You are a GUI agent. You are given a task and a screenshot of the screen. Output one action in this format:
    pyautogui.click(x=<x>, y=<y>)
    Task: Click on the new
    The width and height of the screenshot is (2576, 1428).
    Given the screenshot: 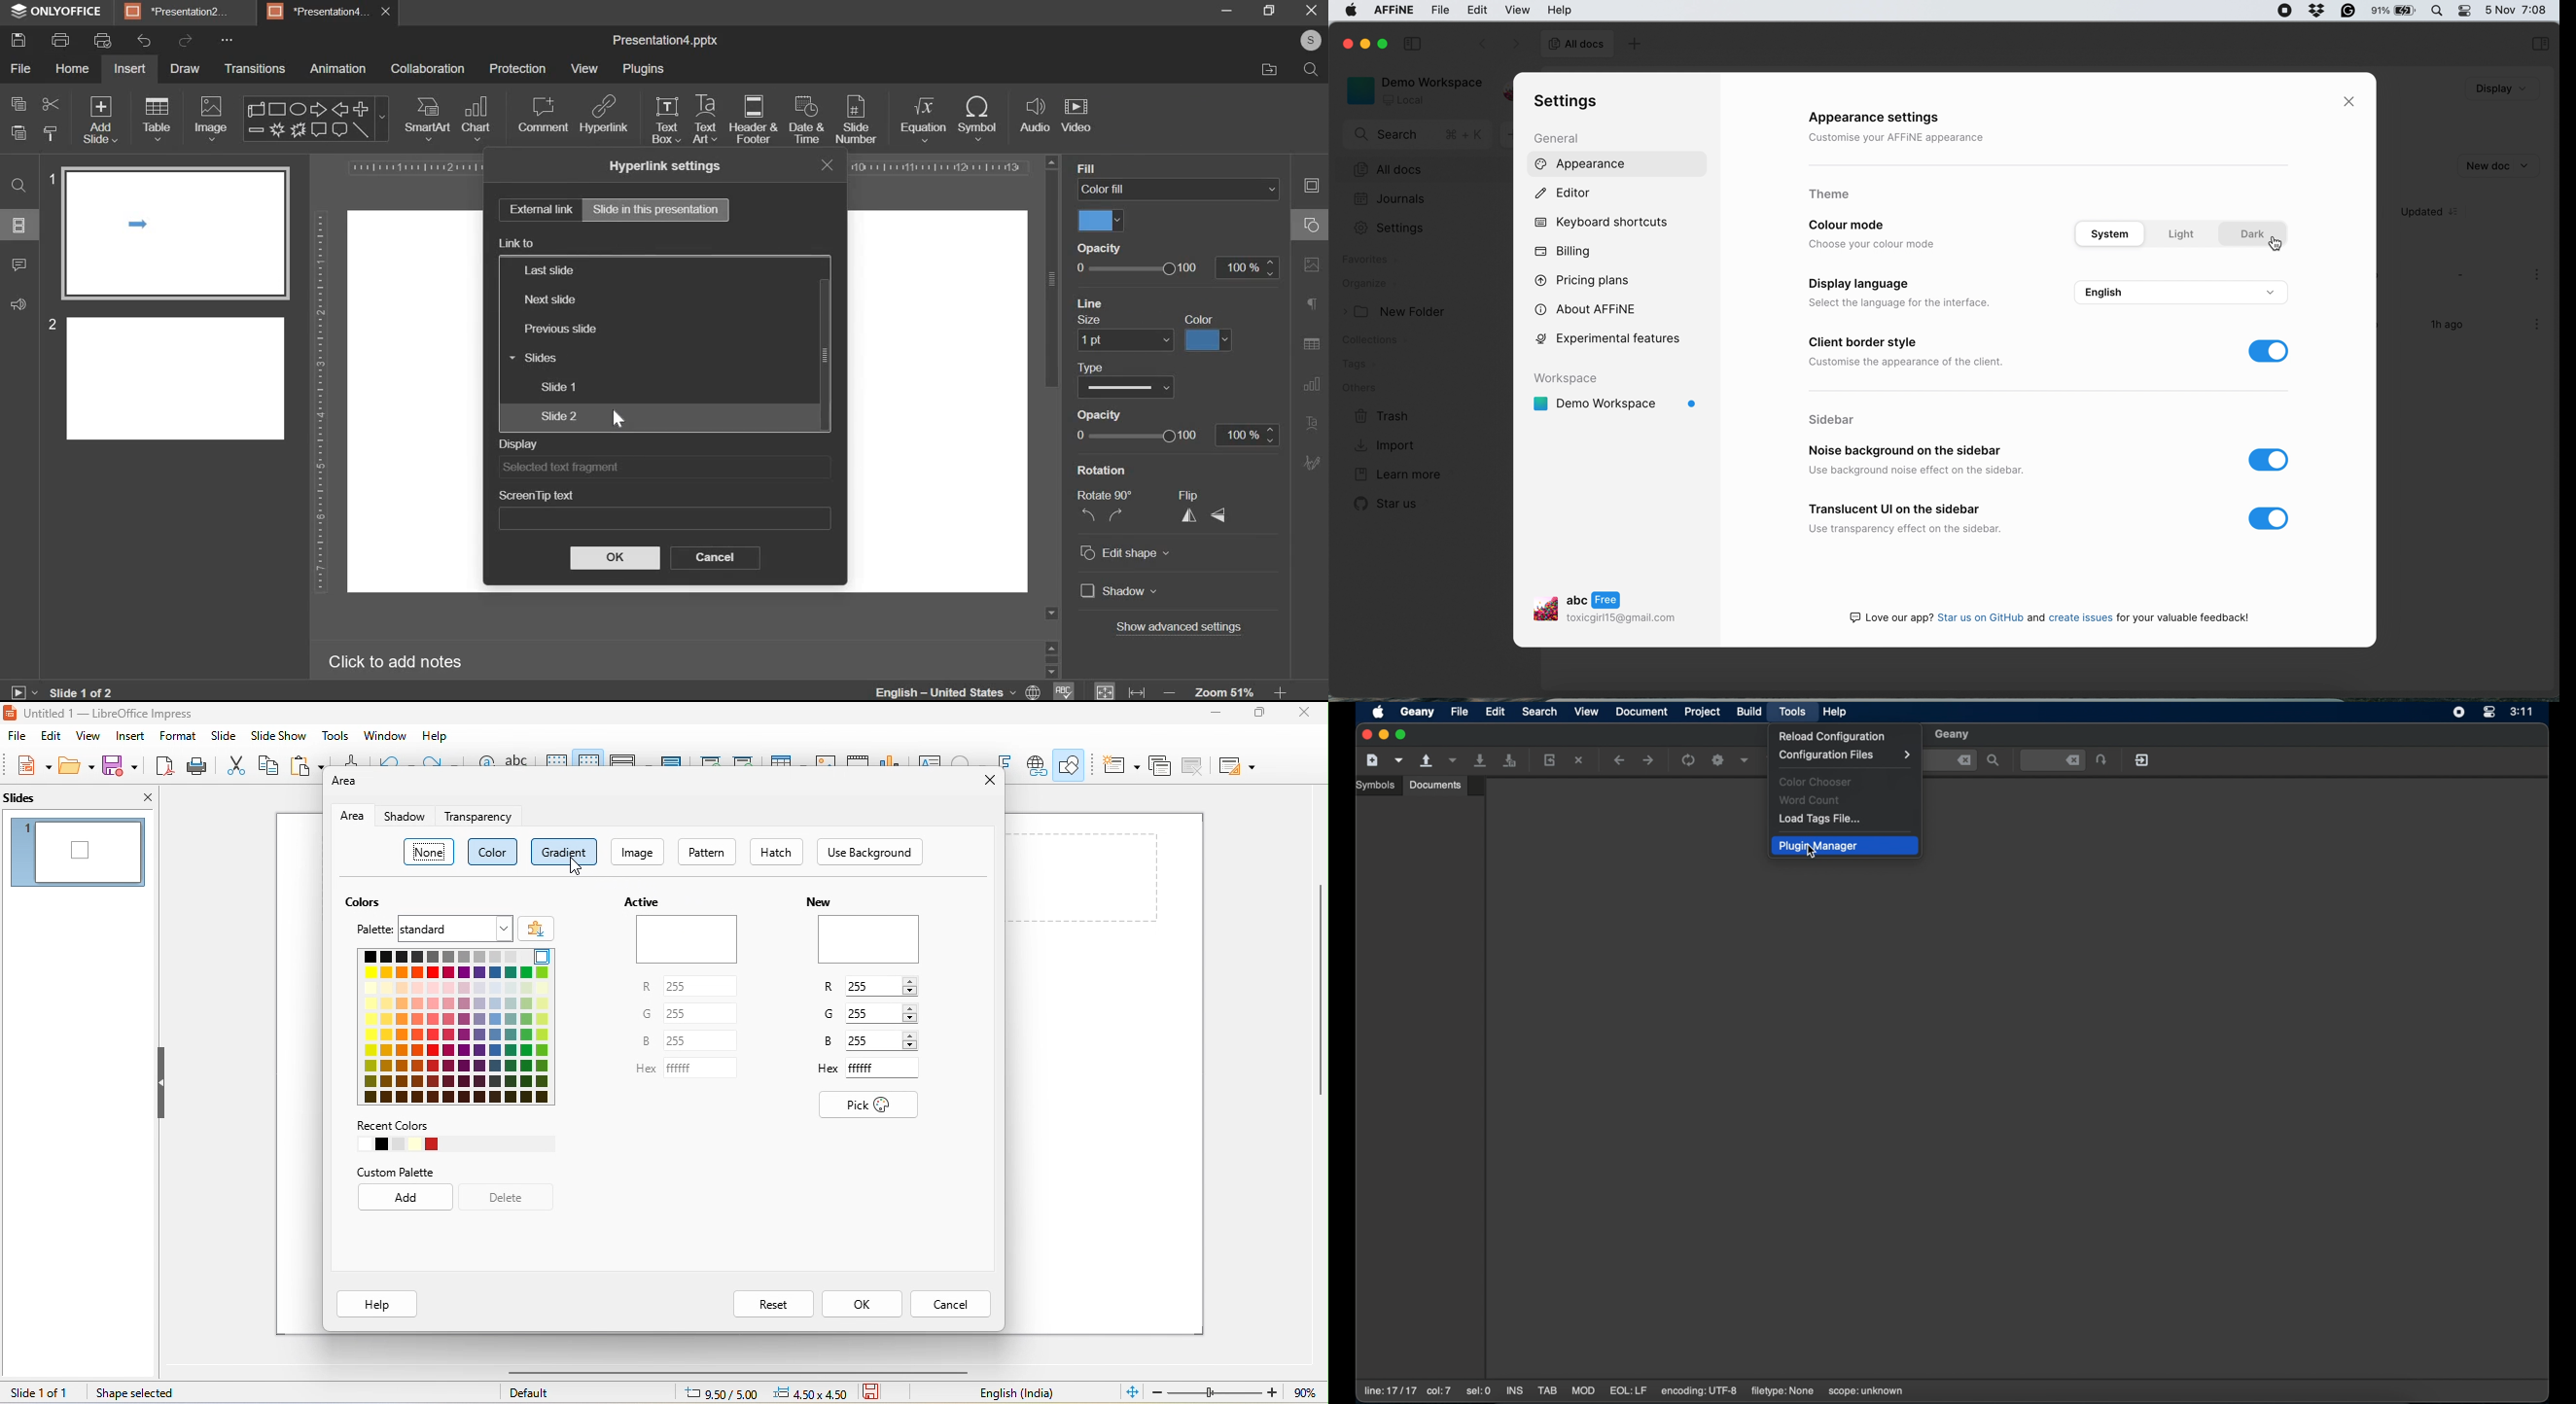 What is the action you would take?
    pyautogui.click(x=35, y=767)
    